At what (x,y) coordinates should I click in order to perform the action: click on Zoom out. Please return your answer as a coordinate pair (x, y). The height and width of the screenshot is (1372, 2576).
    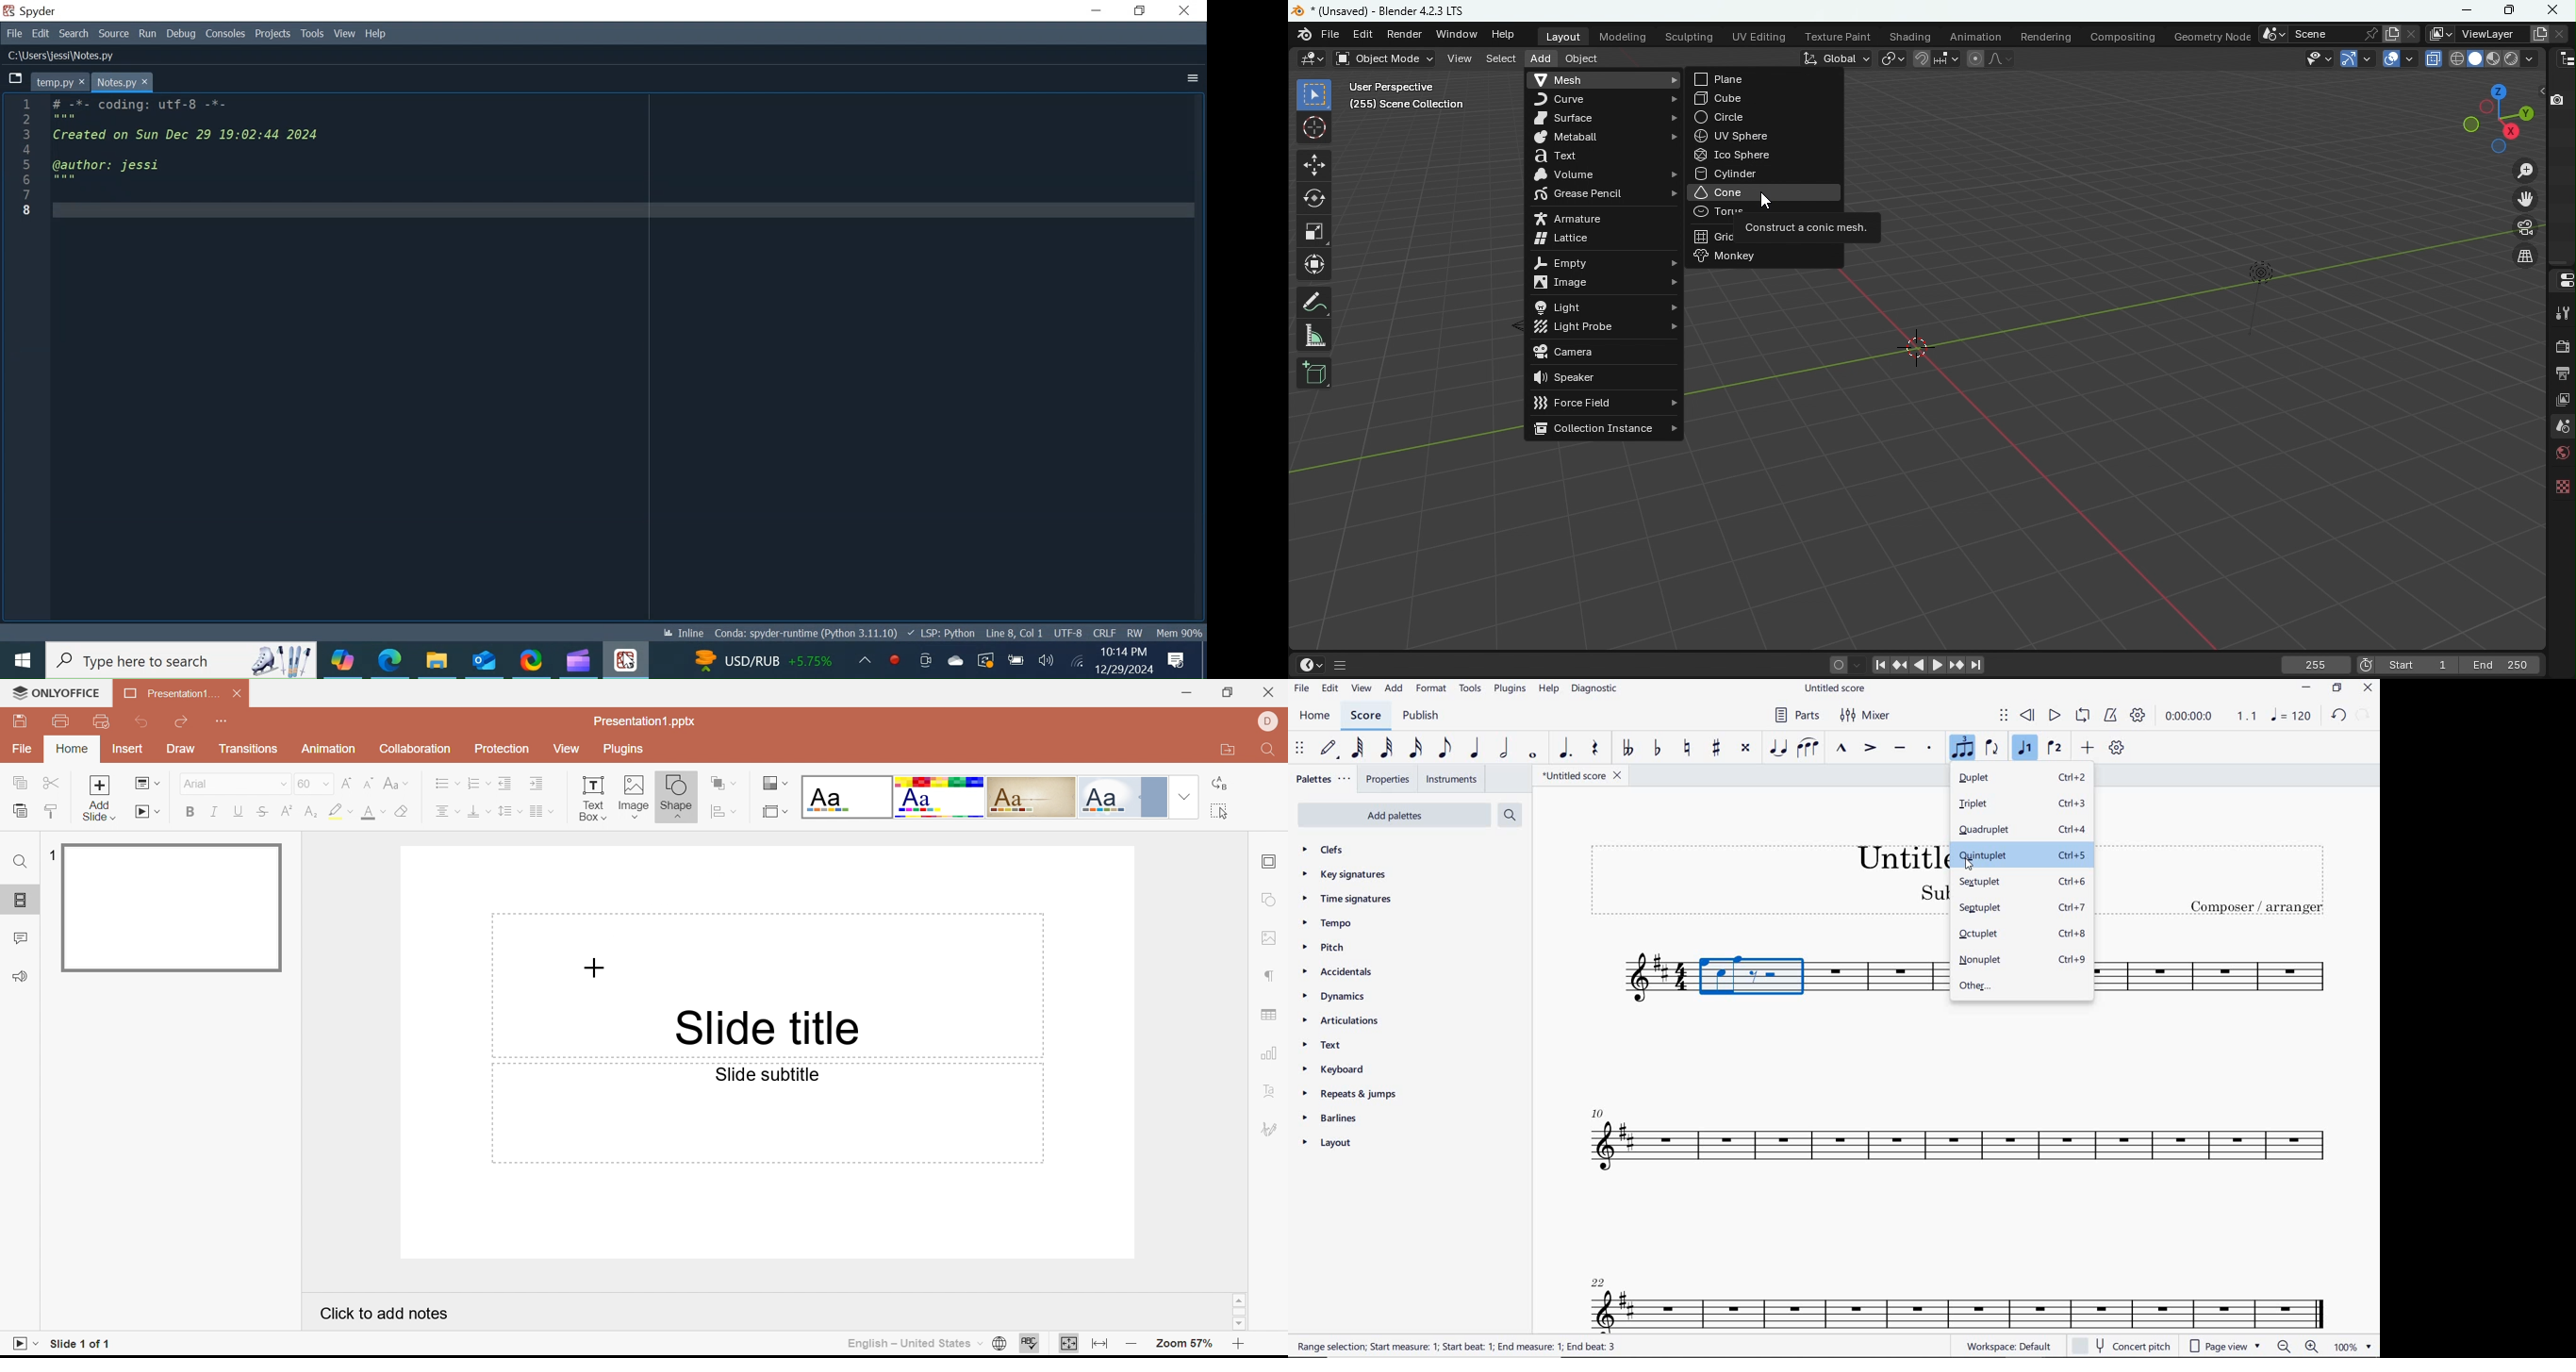
    Looking at the image, I should click on (1131, 1345).